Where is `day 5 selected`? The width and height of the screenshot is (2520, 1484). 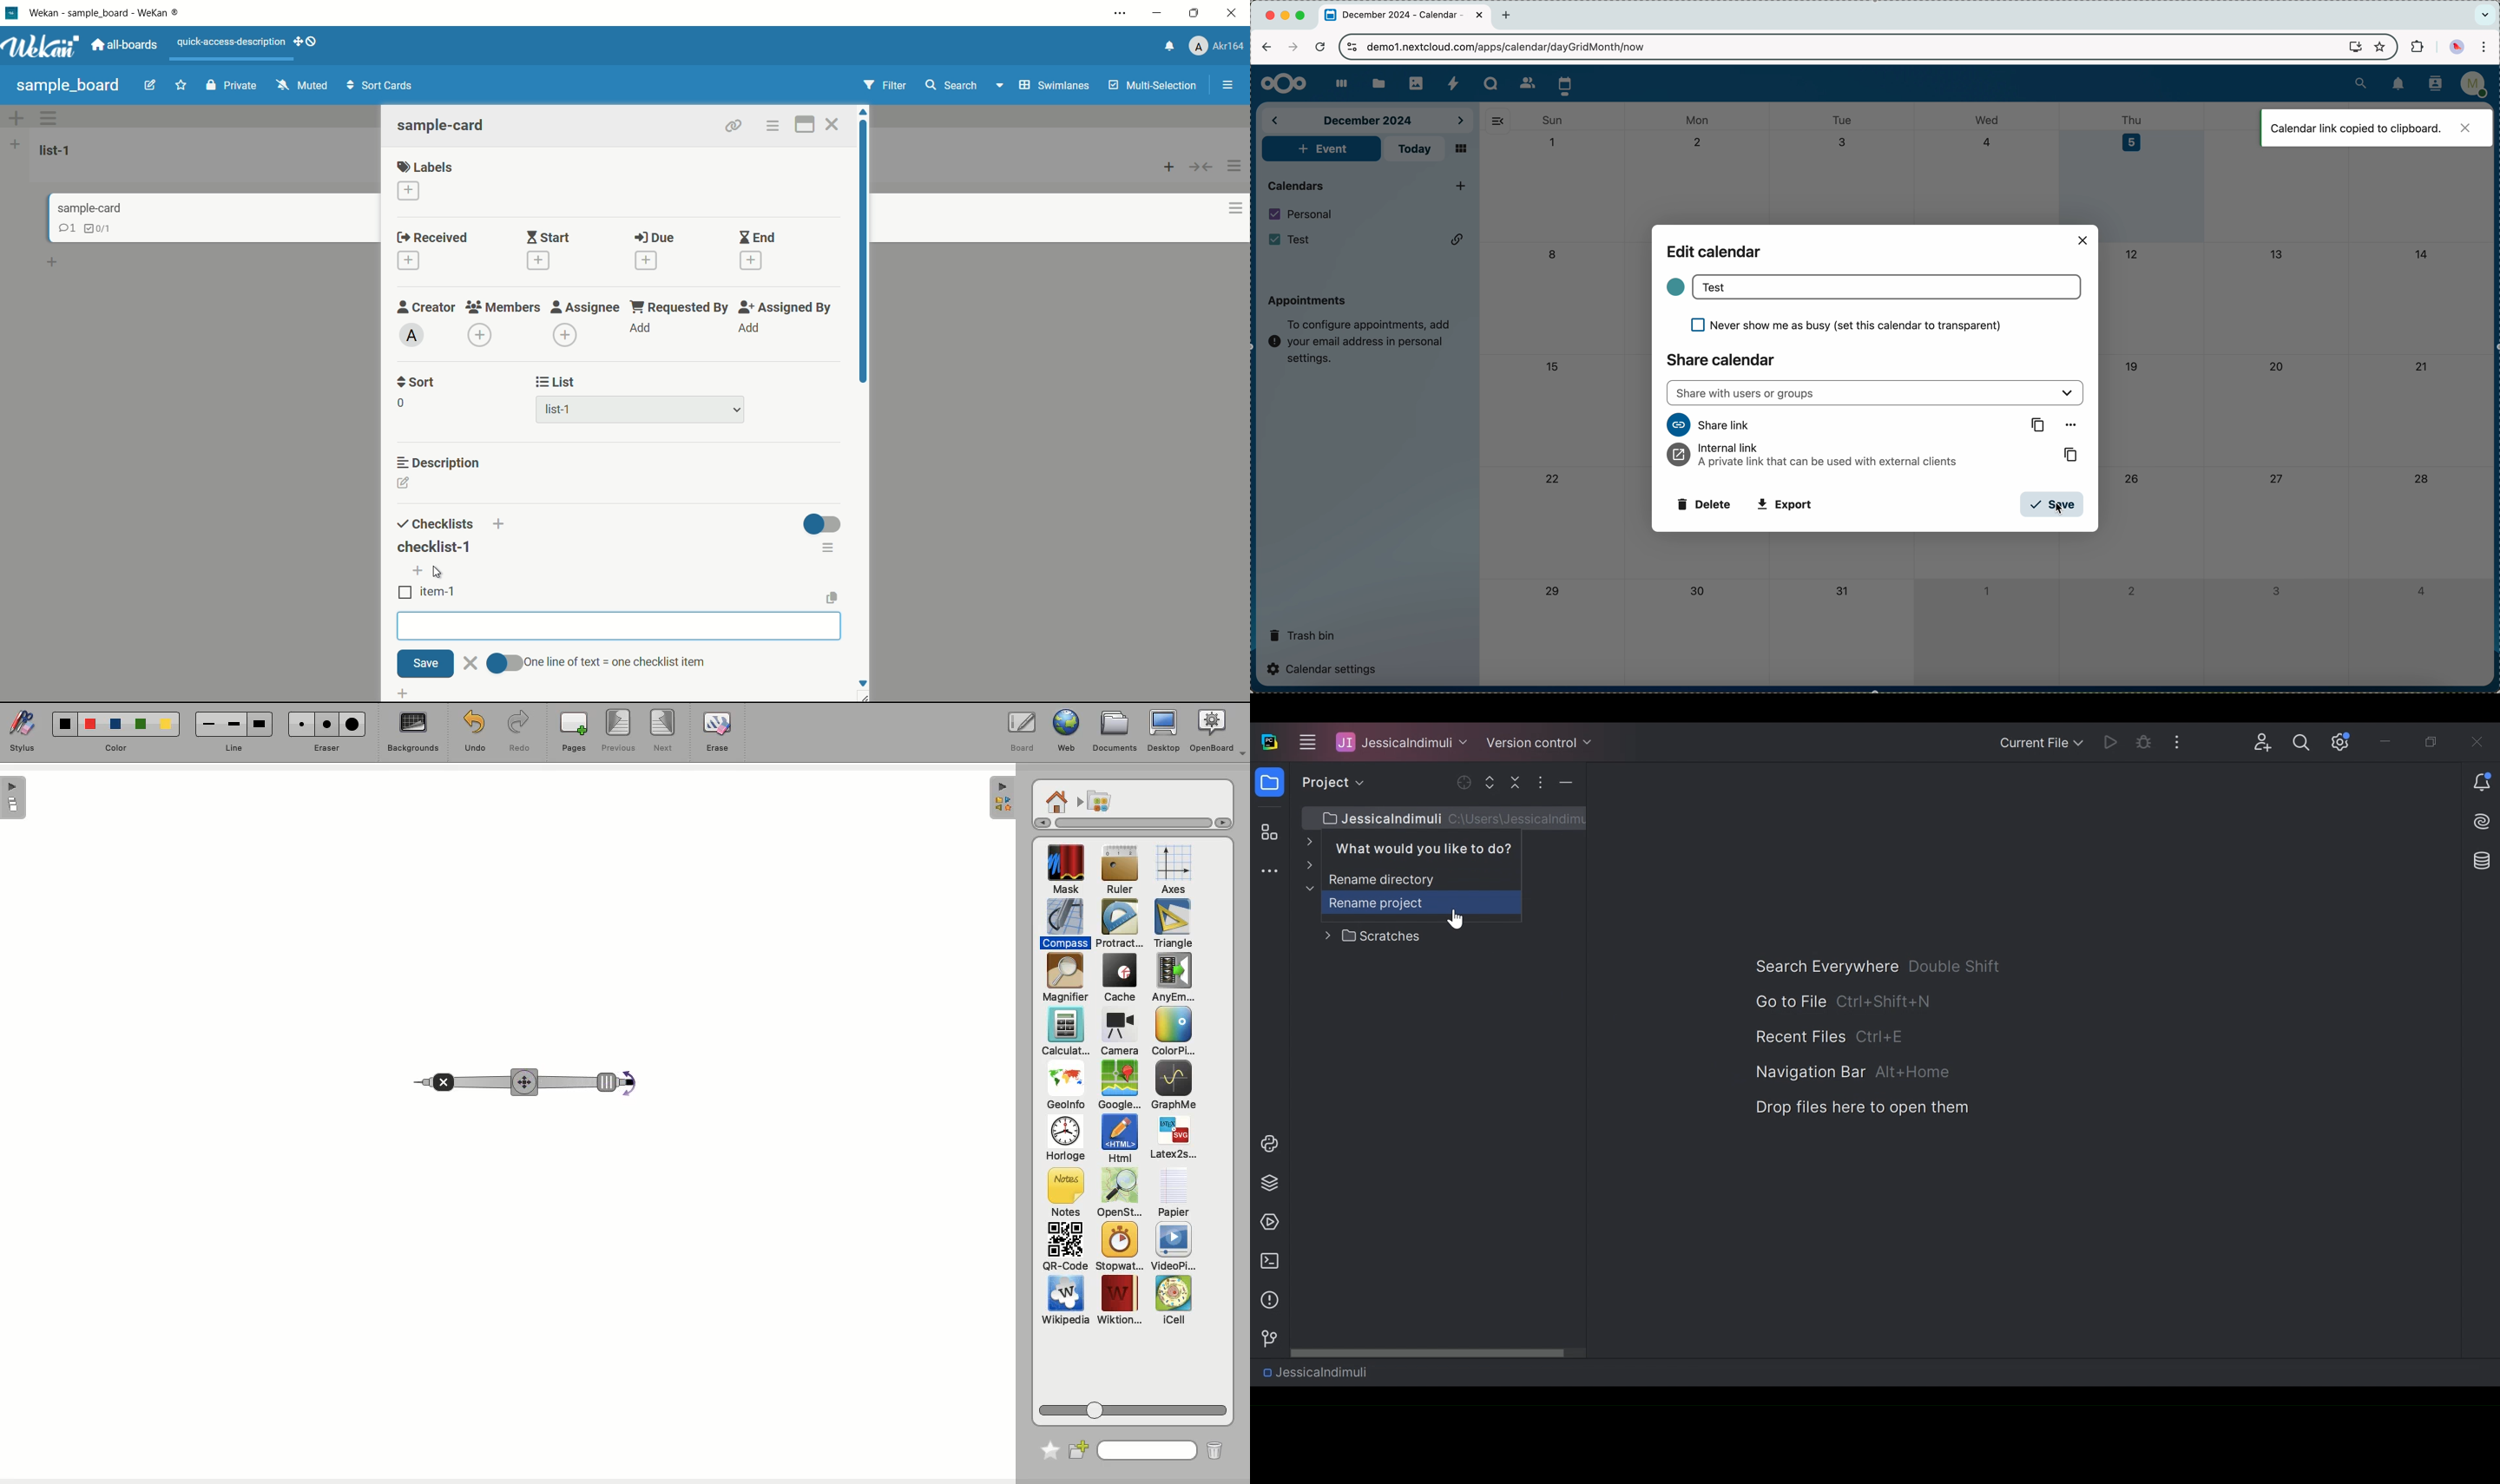
day 5 selected is located at coordinates (2134, 177).